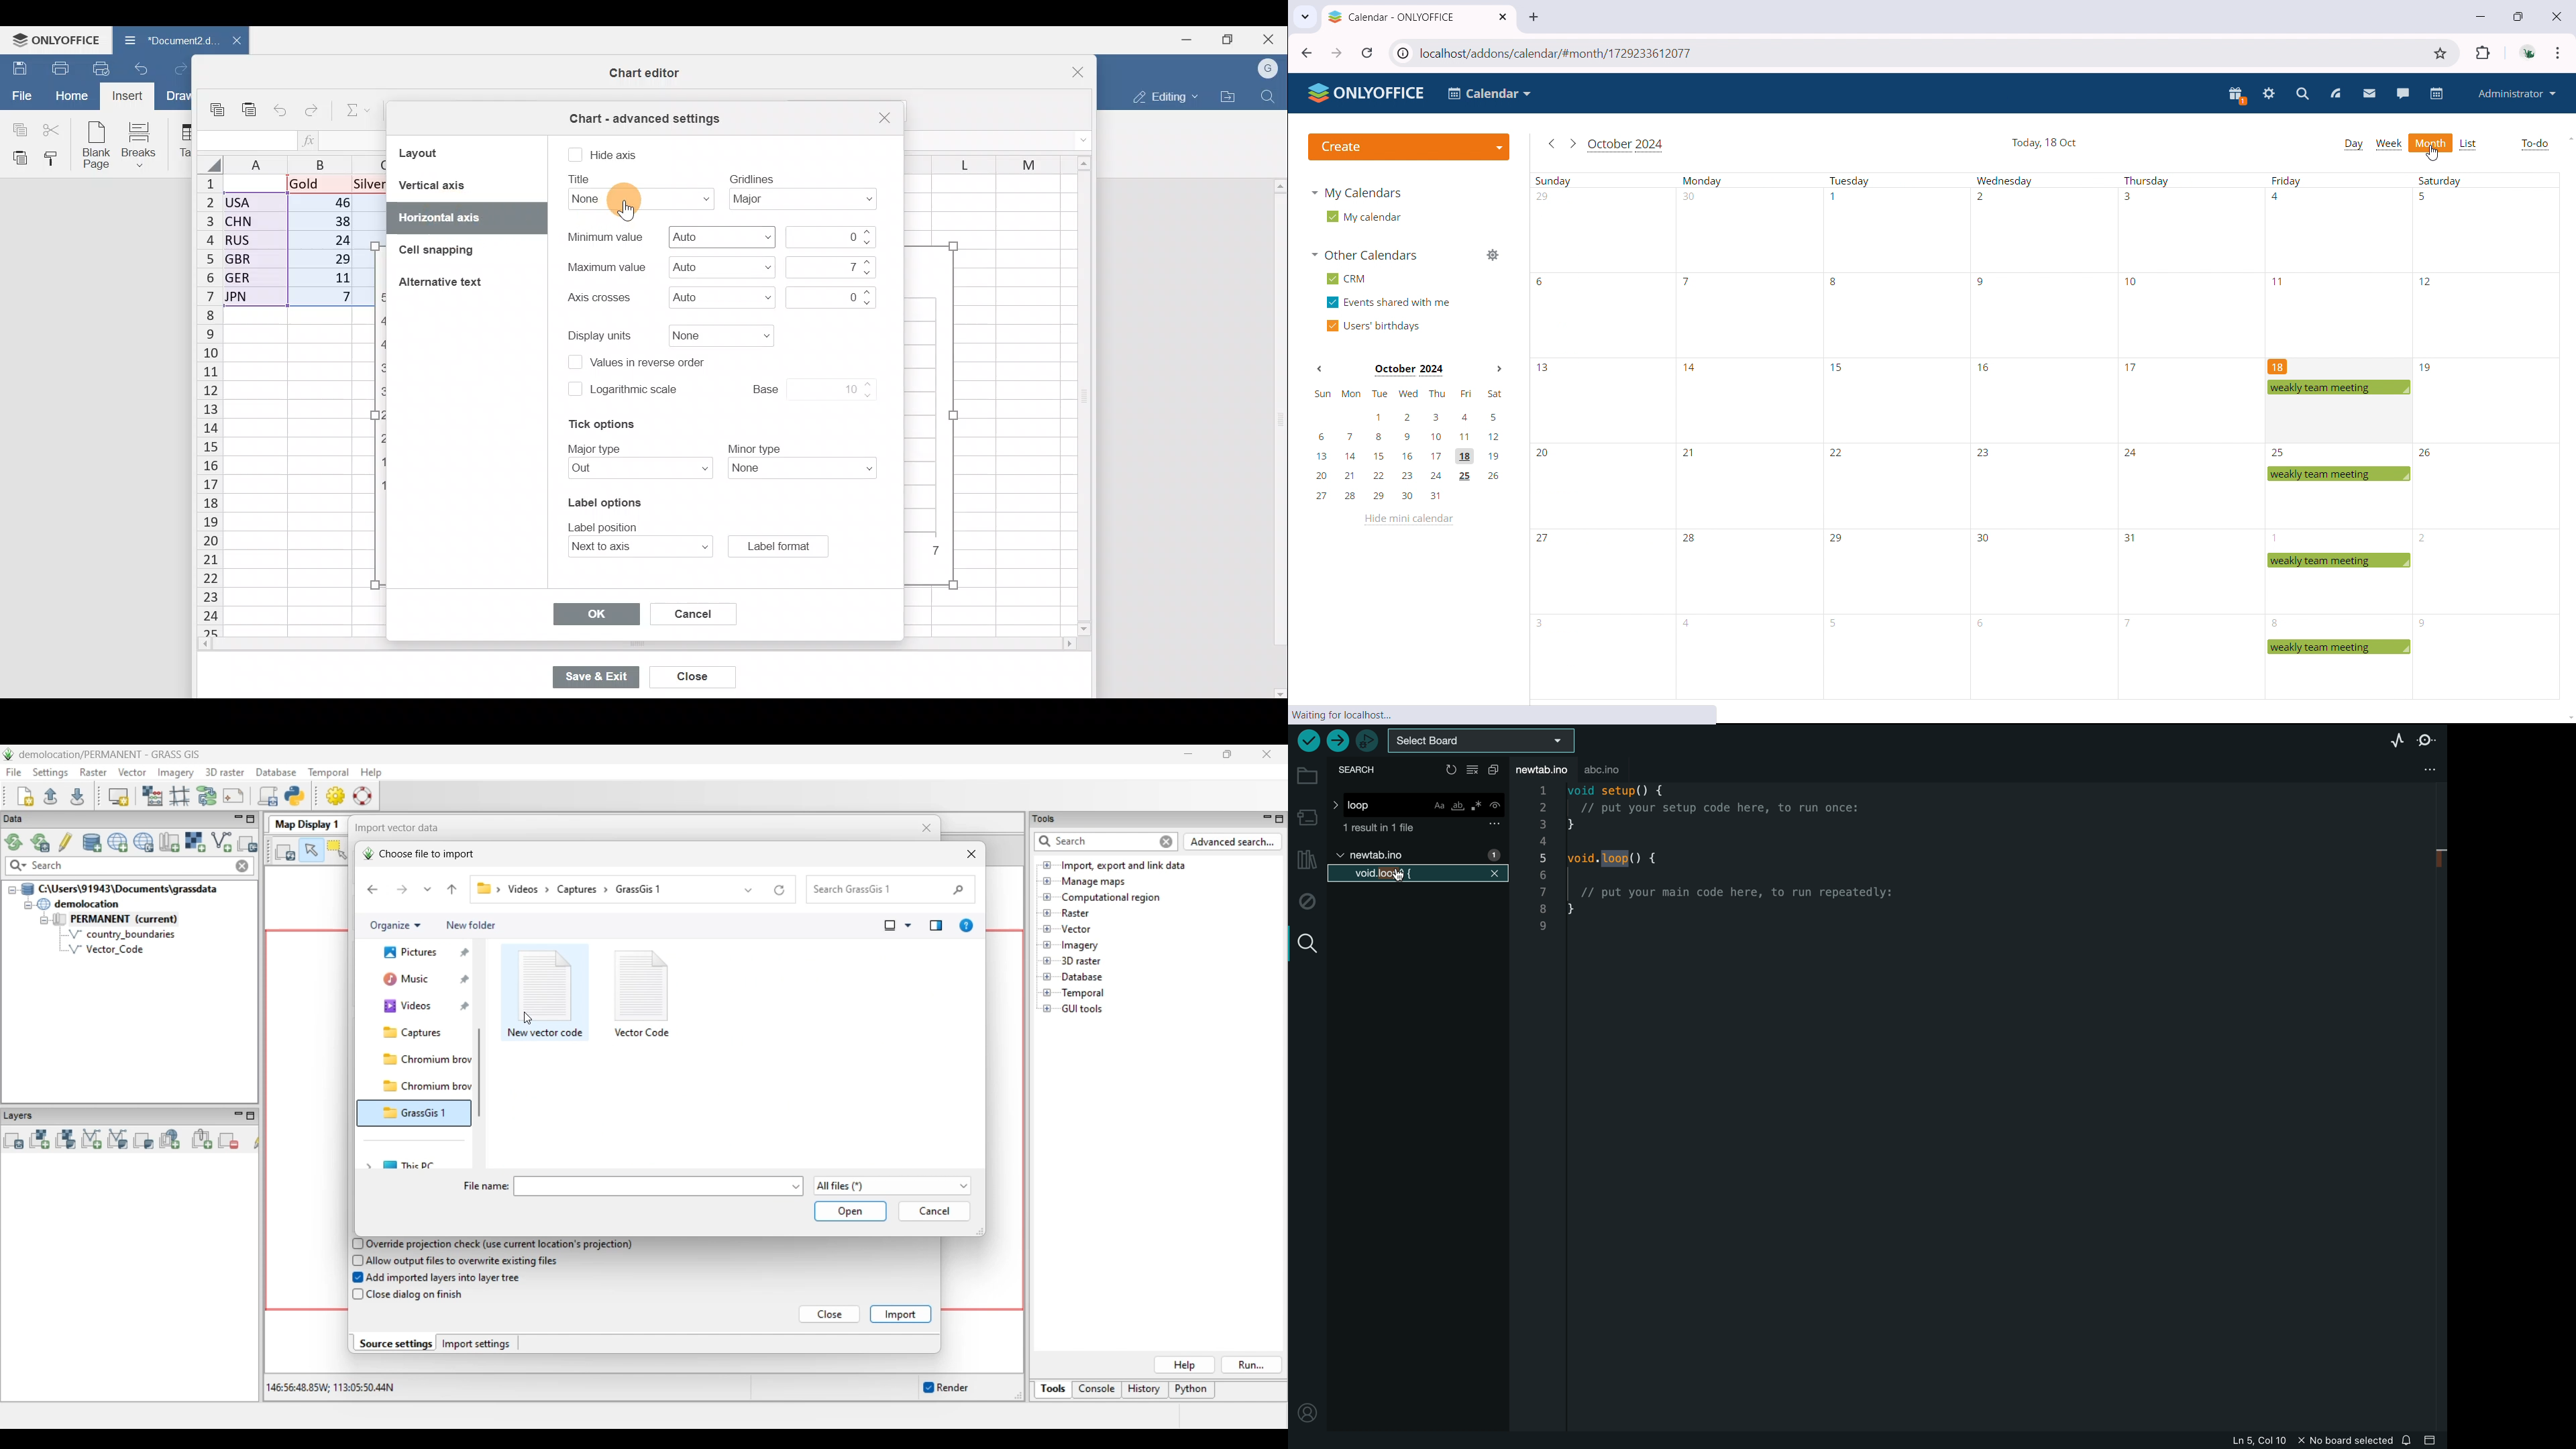  What do you see at coordinates (1388, 303) in the screenshot?
I see `events shared with me` at bounding box center [1388, 303].